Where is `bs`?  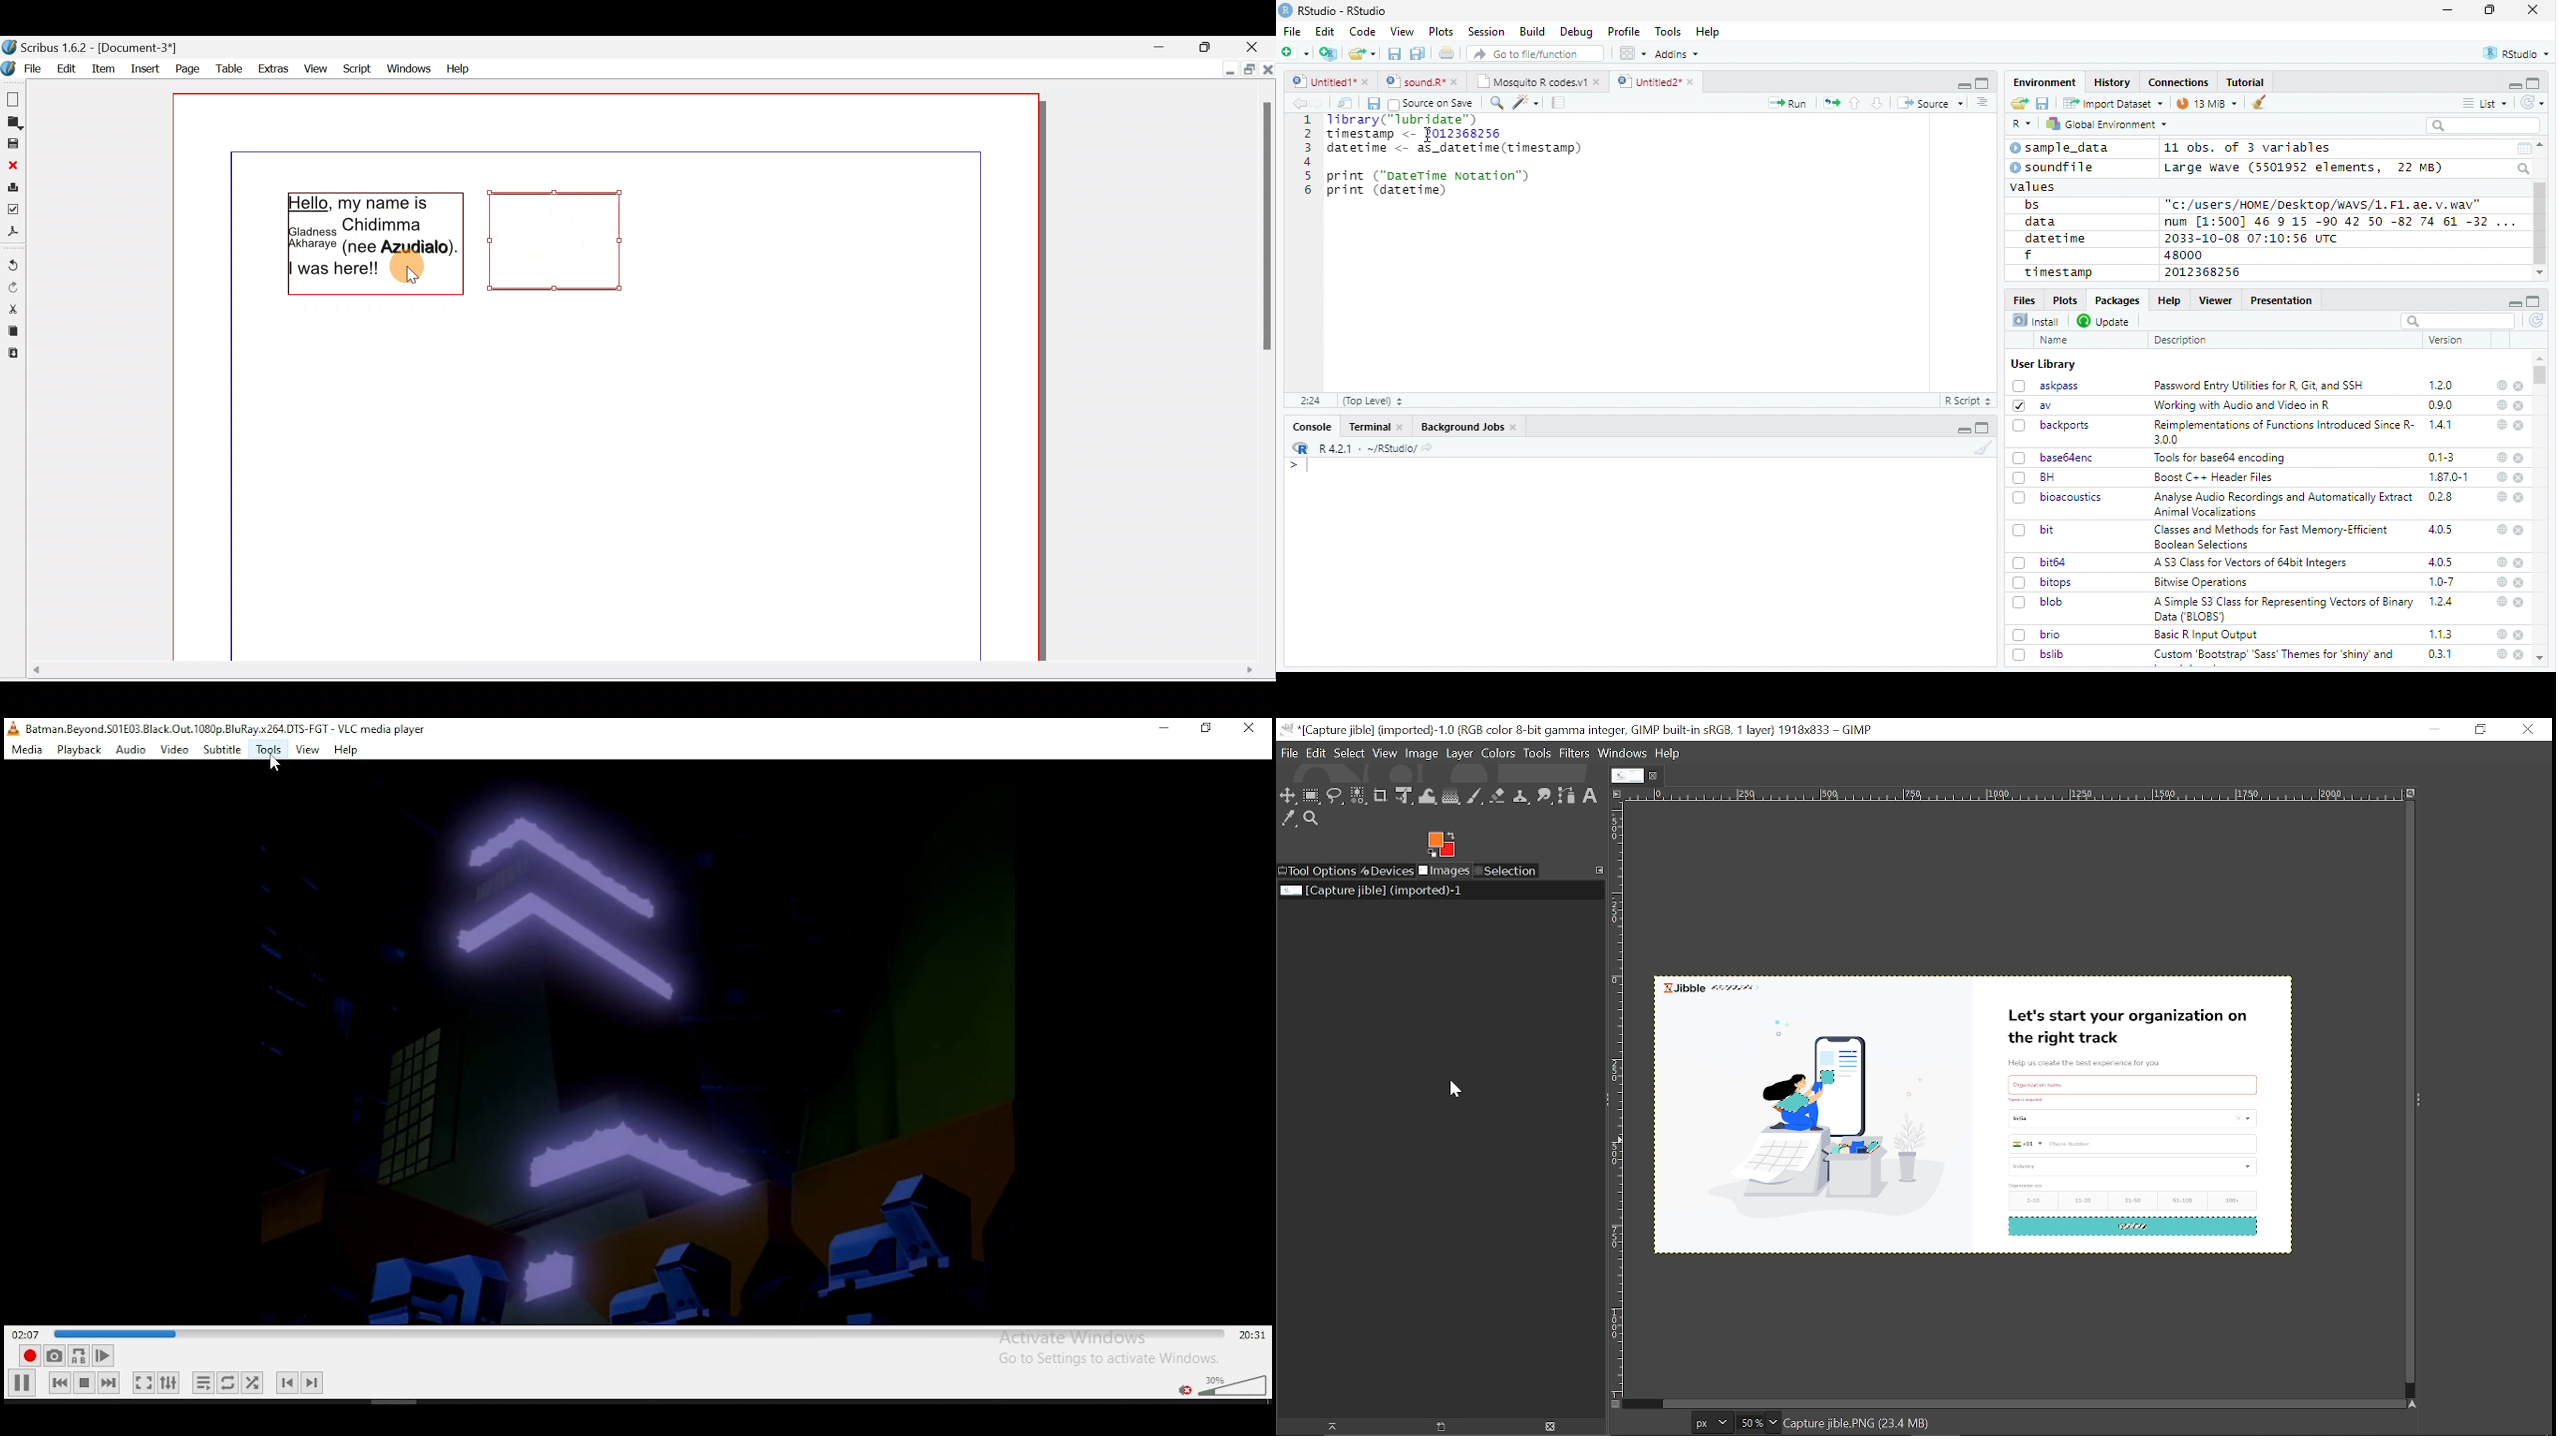
bs is located at coordinates (2032, 205).